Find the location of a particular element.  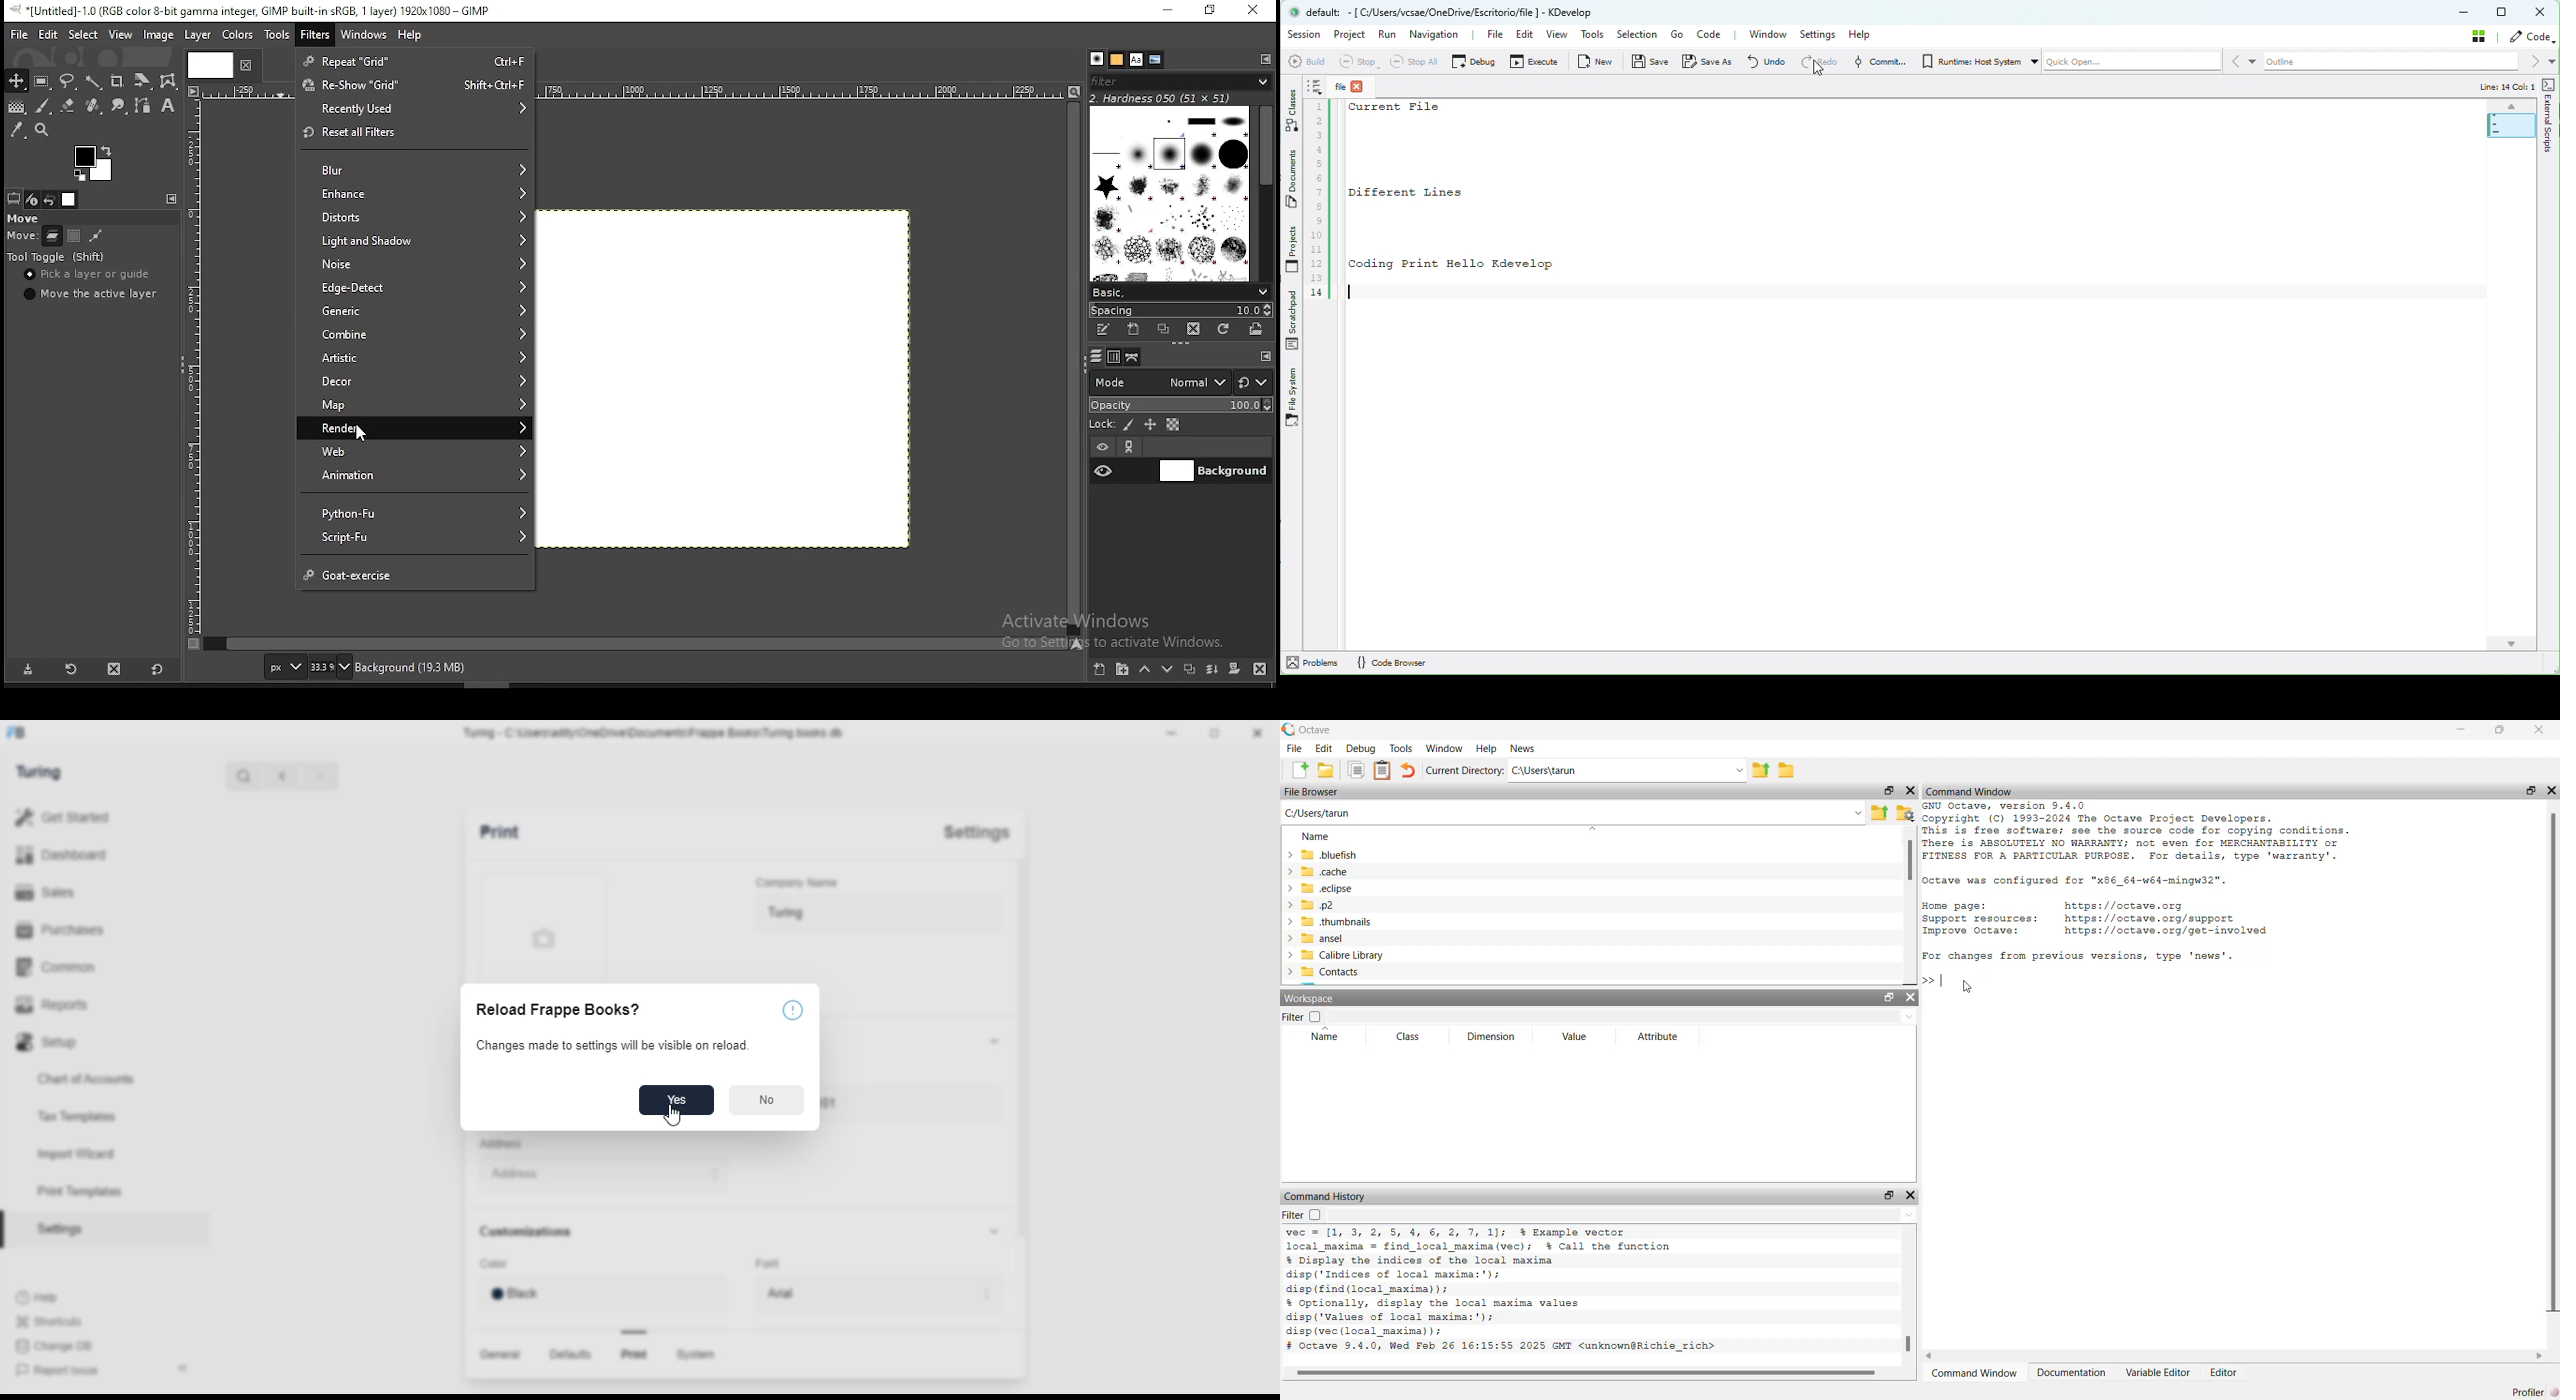

Undo is located at coordinates (1409, 770).